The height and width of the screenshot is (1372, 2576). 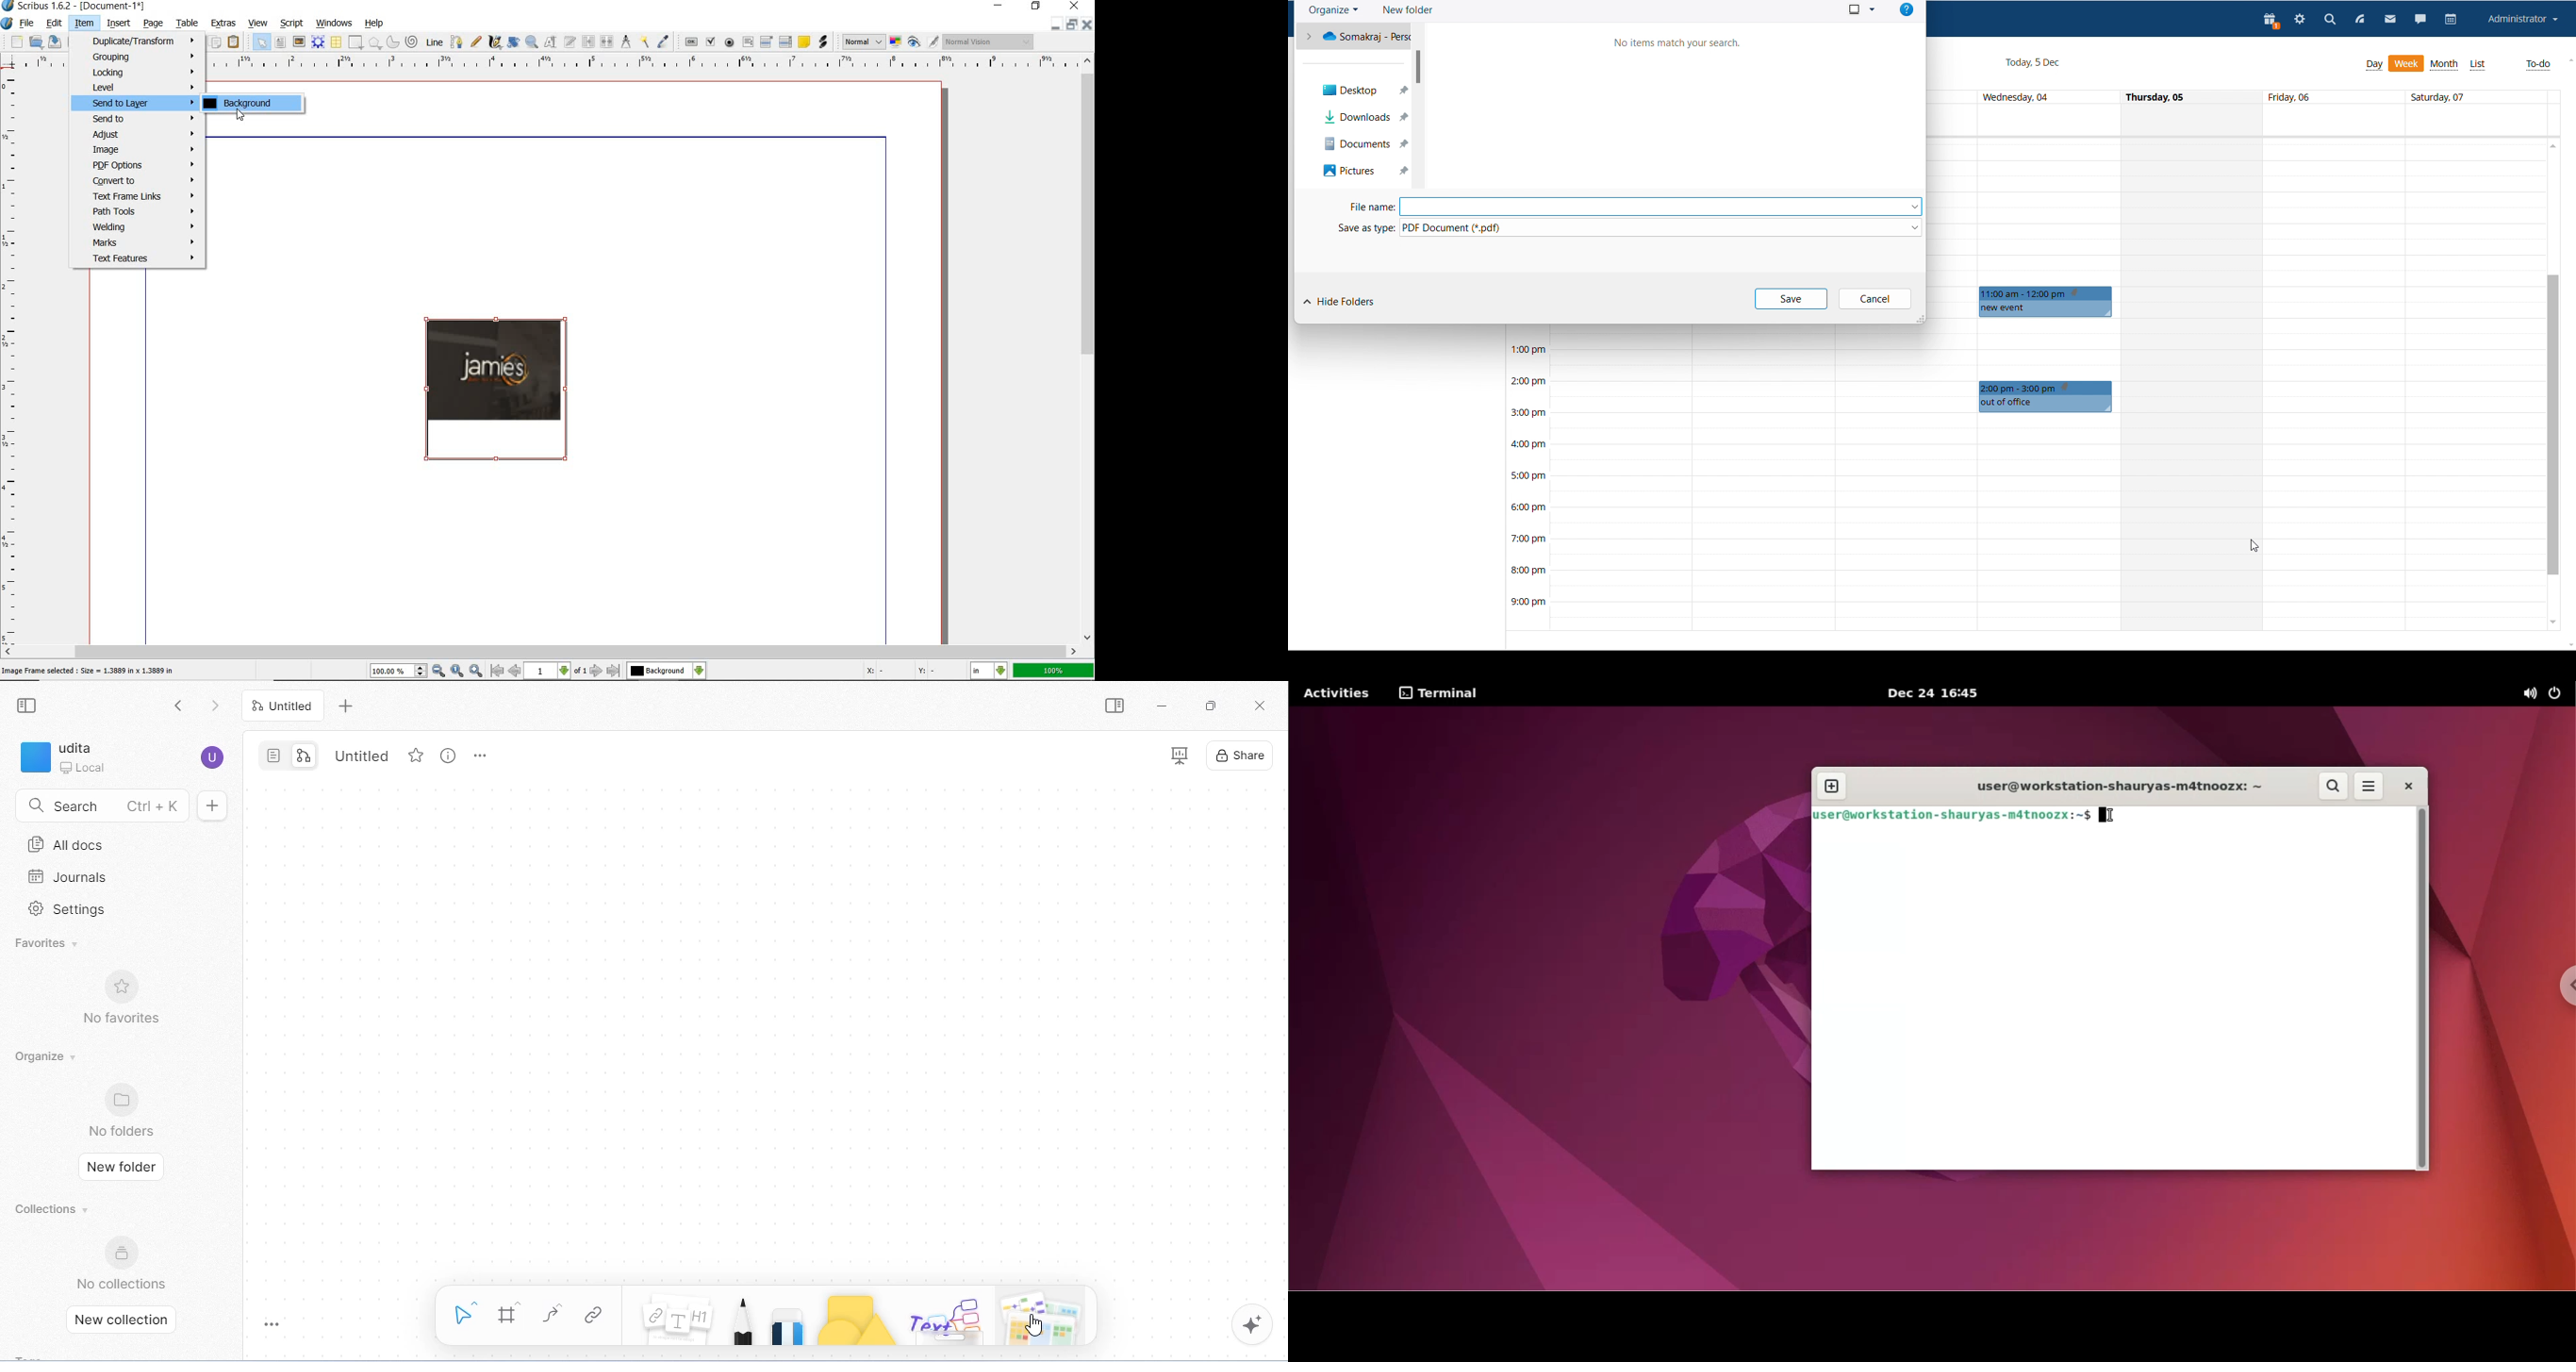 What do you see at coordinates (627, 41) in the screenshot?
I see `measurements` at bounding box center [627, 41].